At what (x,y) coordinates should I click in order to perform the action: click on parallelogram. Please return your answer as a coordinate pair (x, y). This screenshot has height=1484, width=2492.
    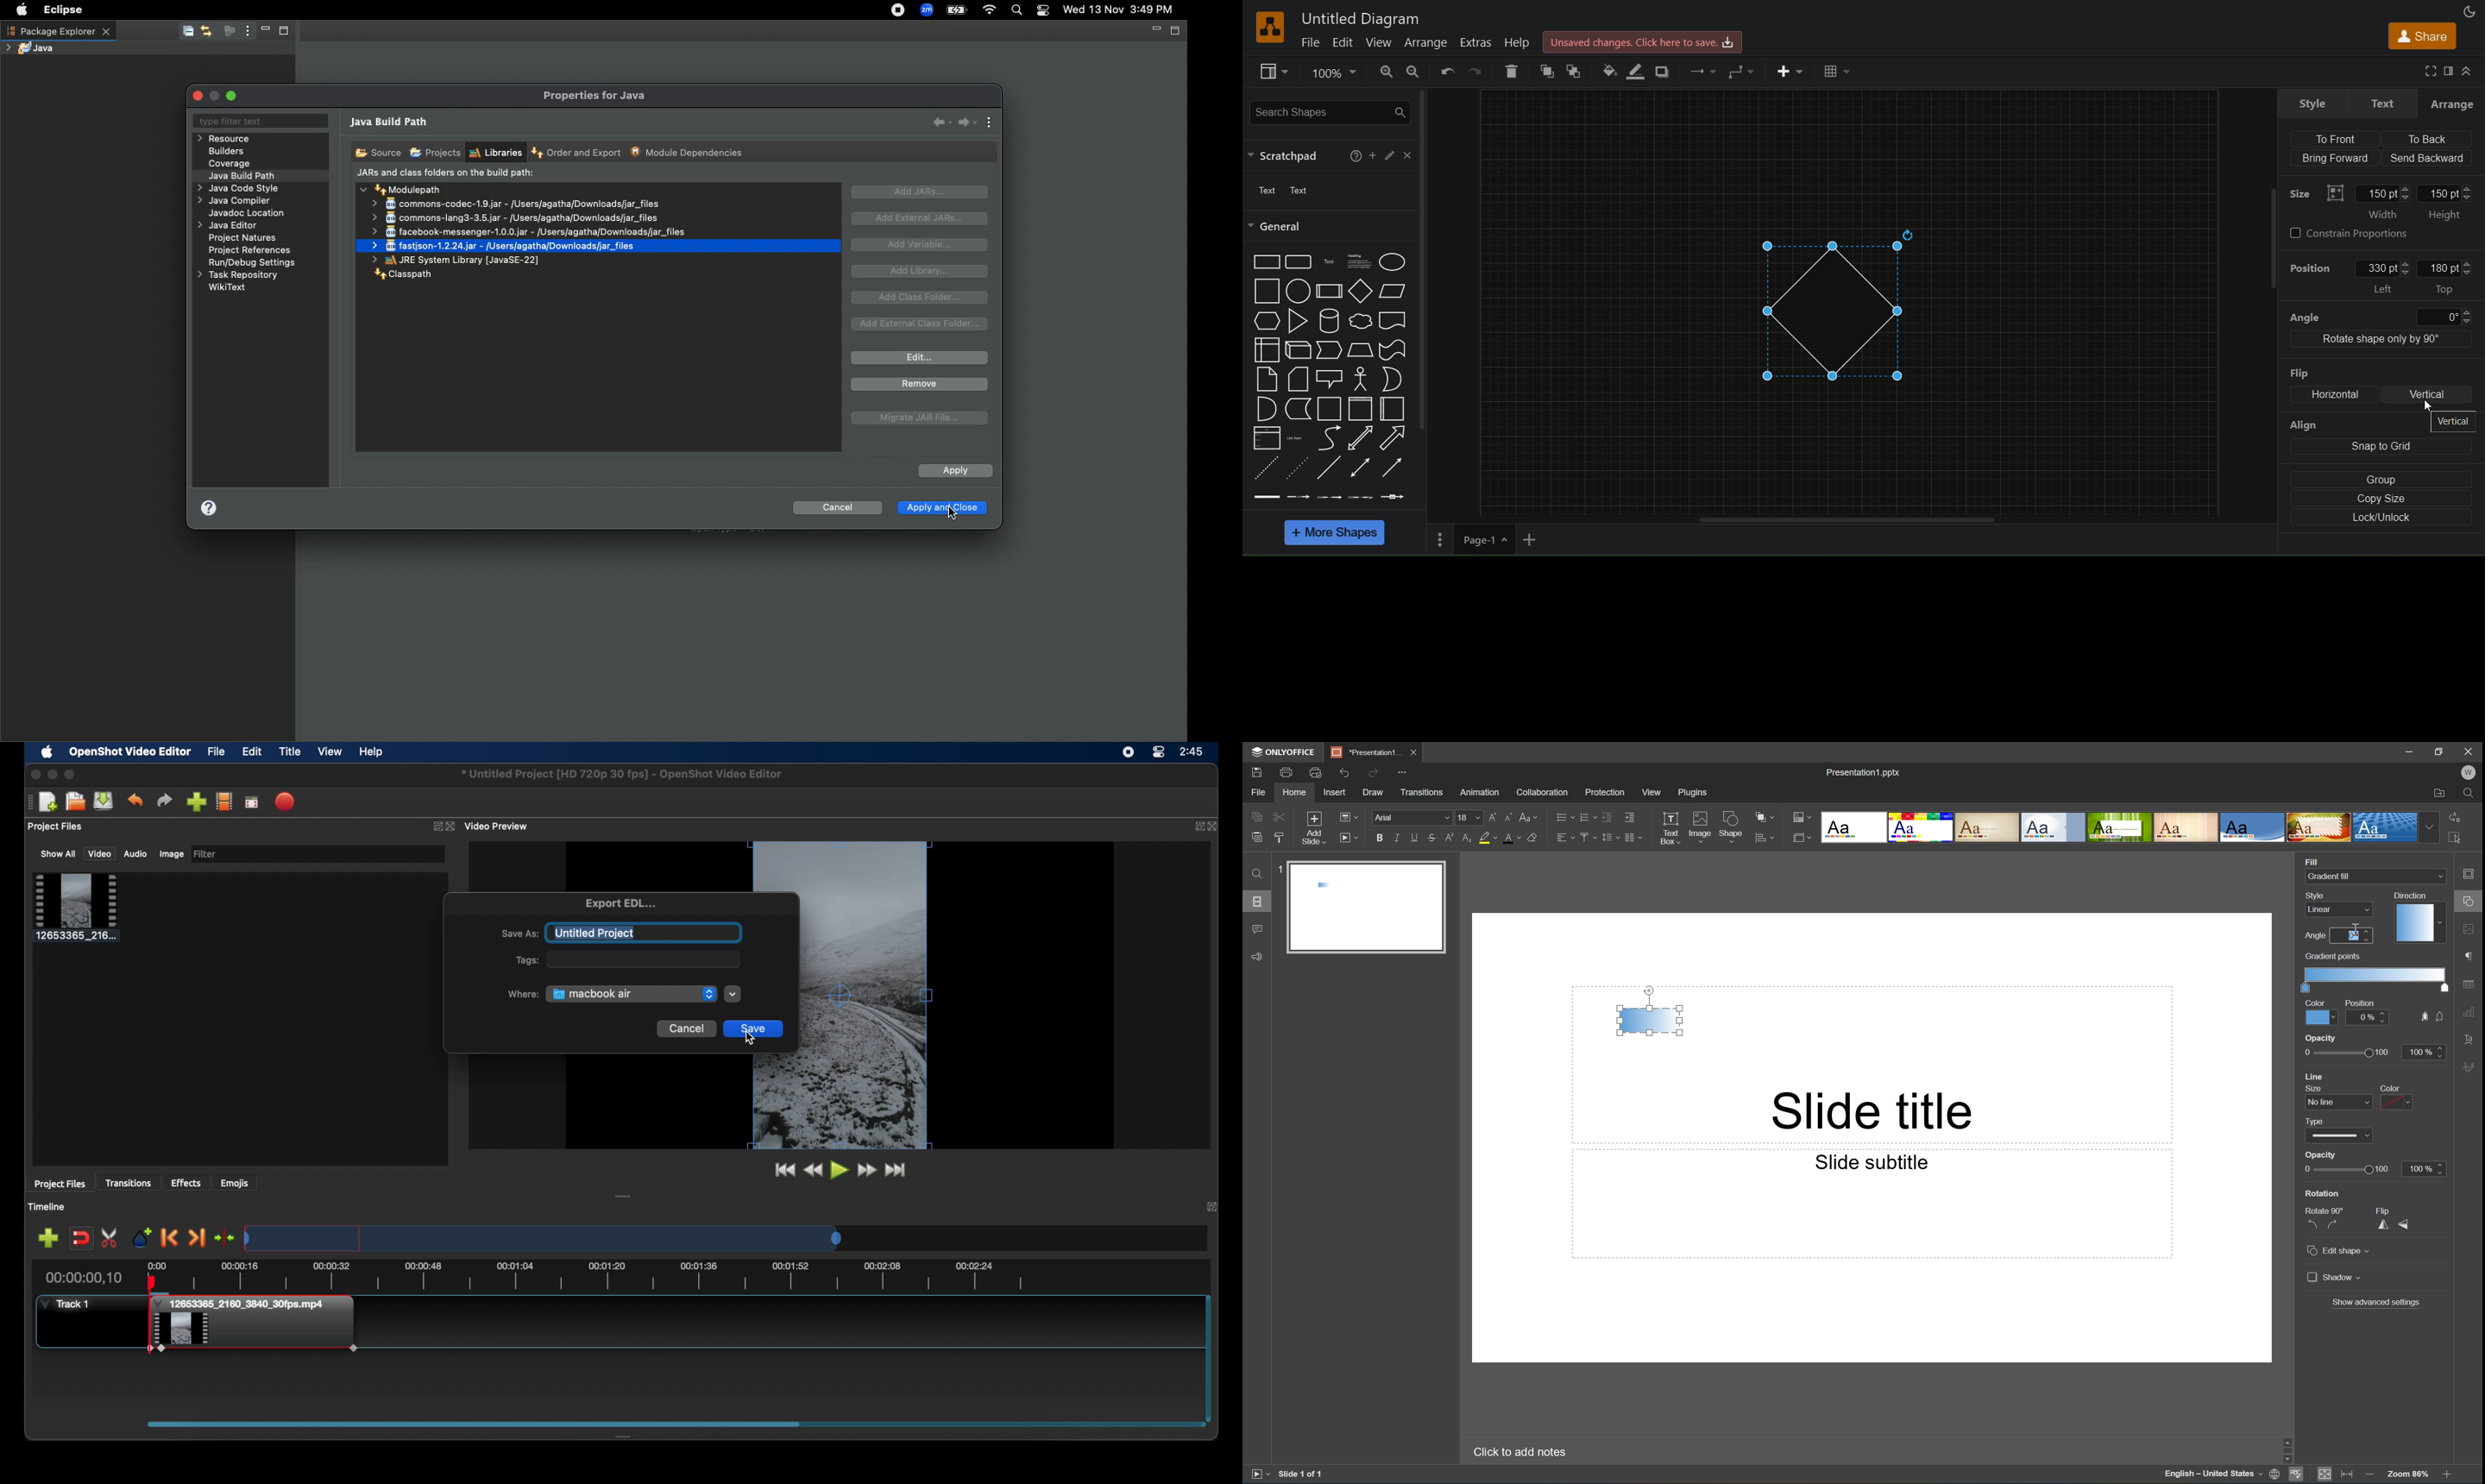
    Looking at the image, I should click on (1390, 291).